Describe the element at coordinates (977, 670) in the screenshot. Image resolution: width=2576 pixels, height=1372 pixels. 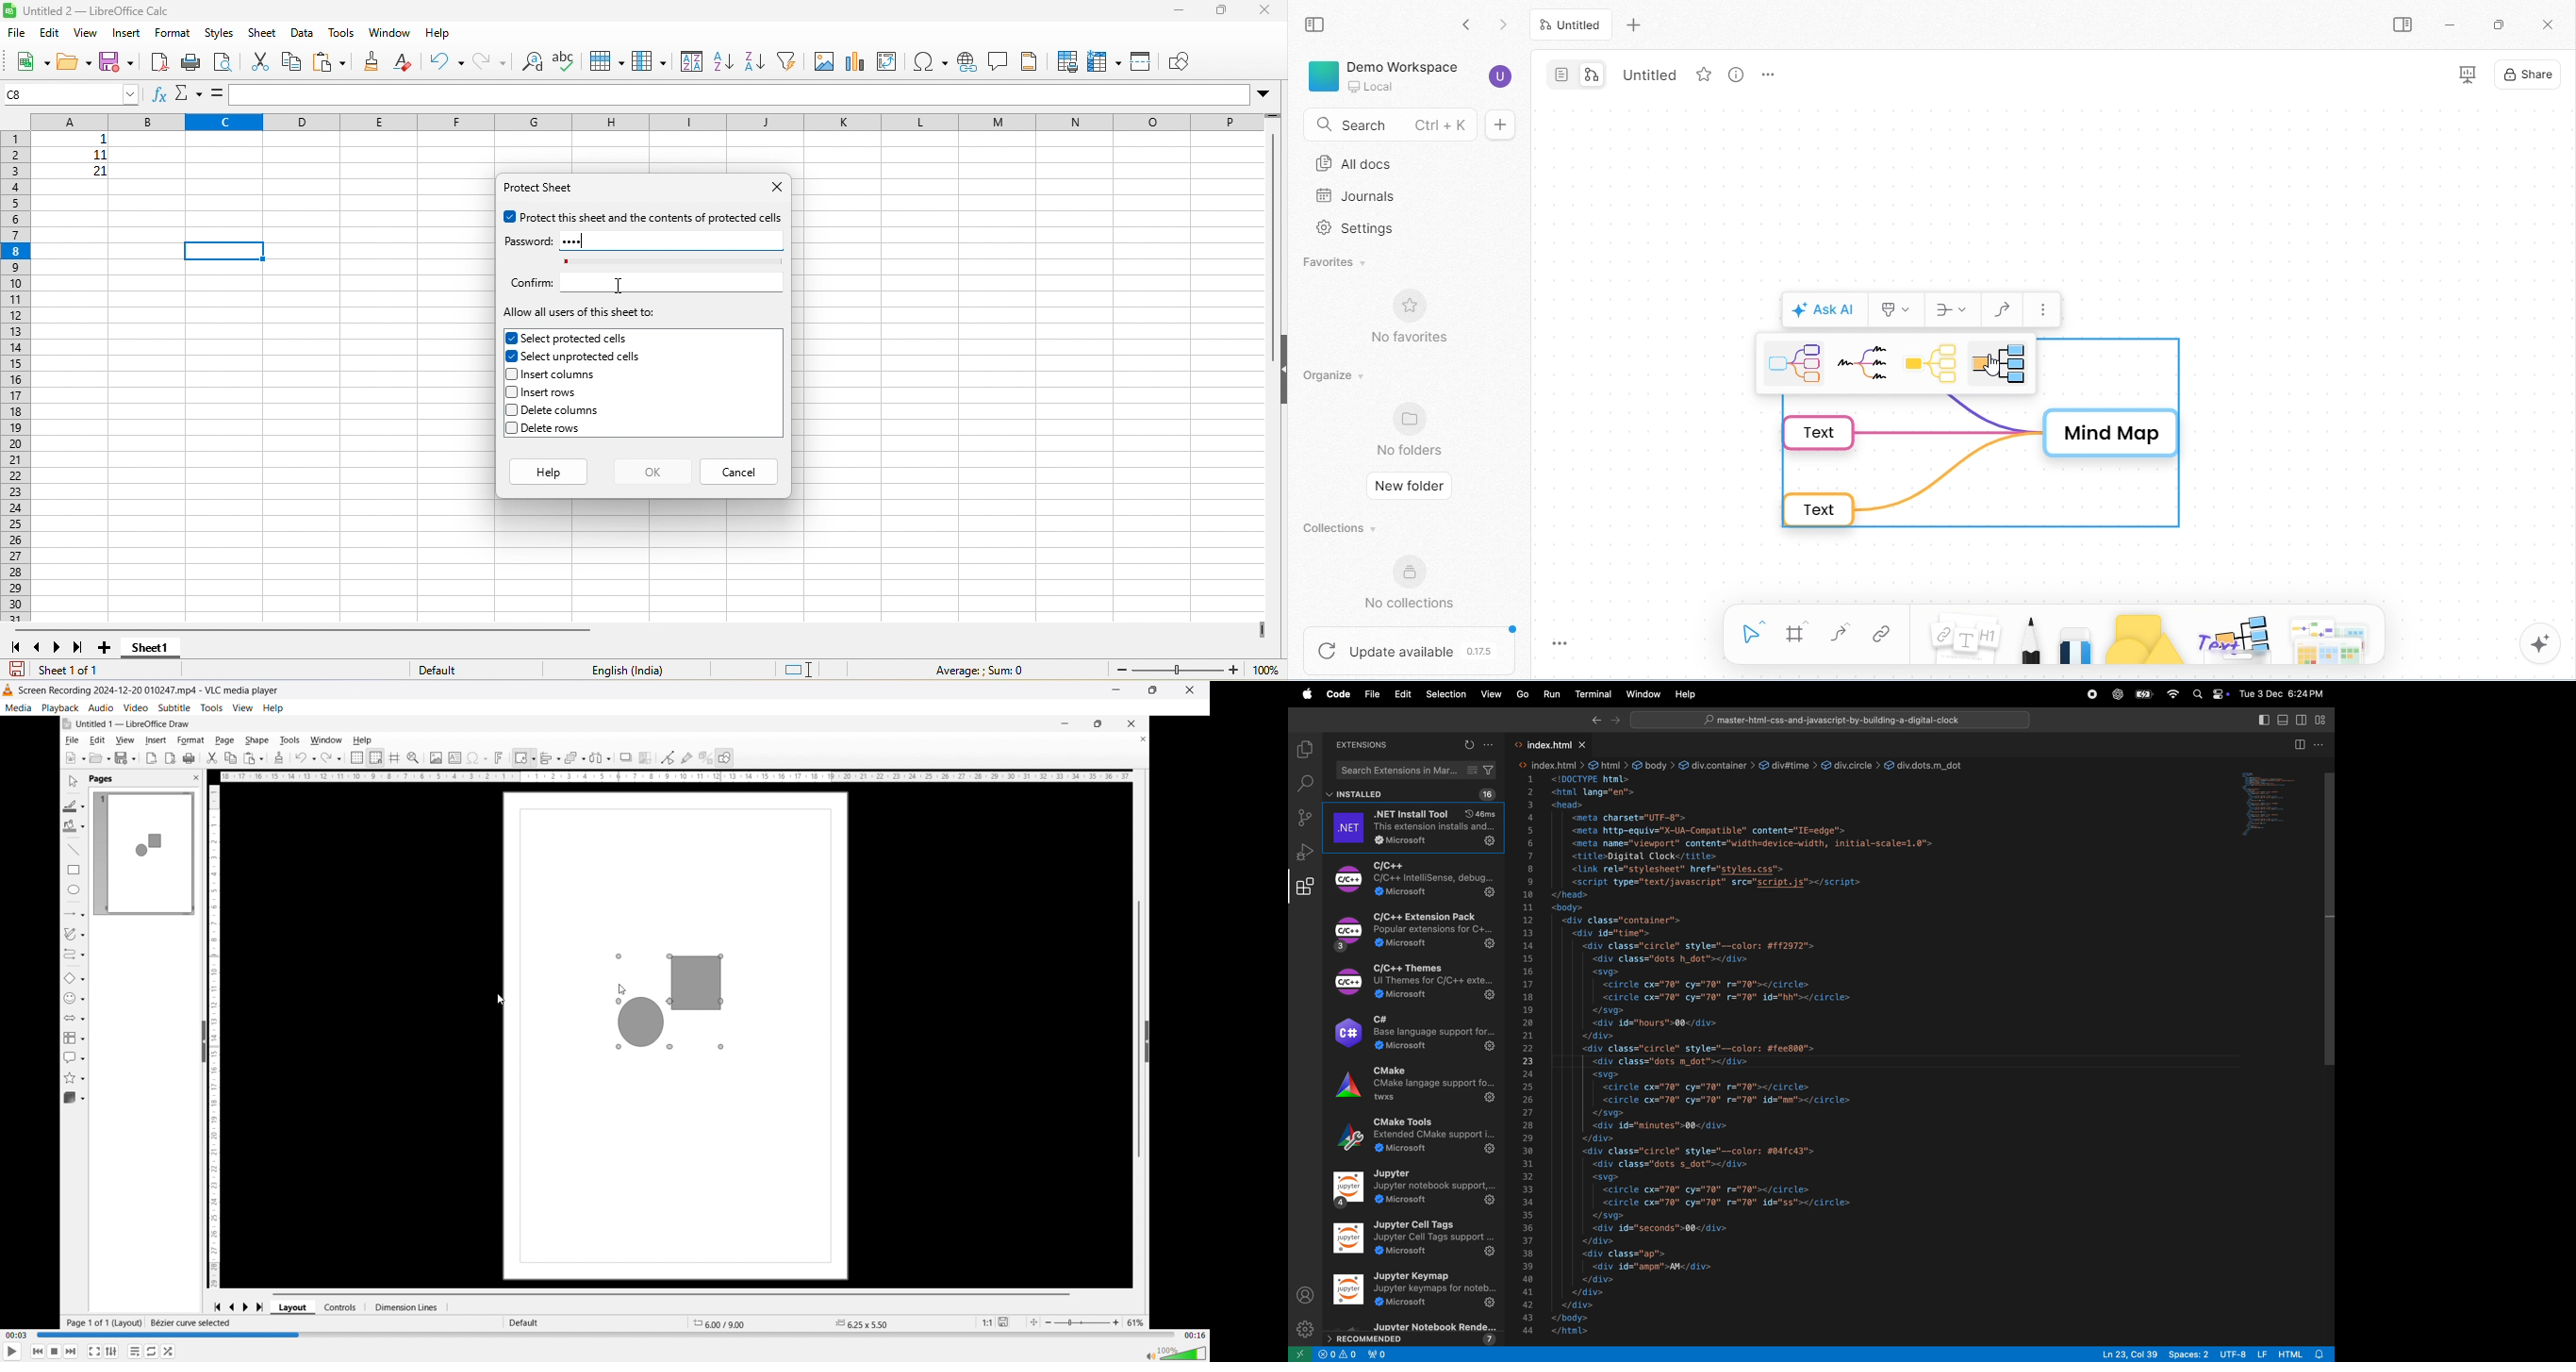
I see `formula` at that location.